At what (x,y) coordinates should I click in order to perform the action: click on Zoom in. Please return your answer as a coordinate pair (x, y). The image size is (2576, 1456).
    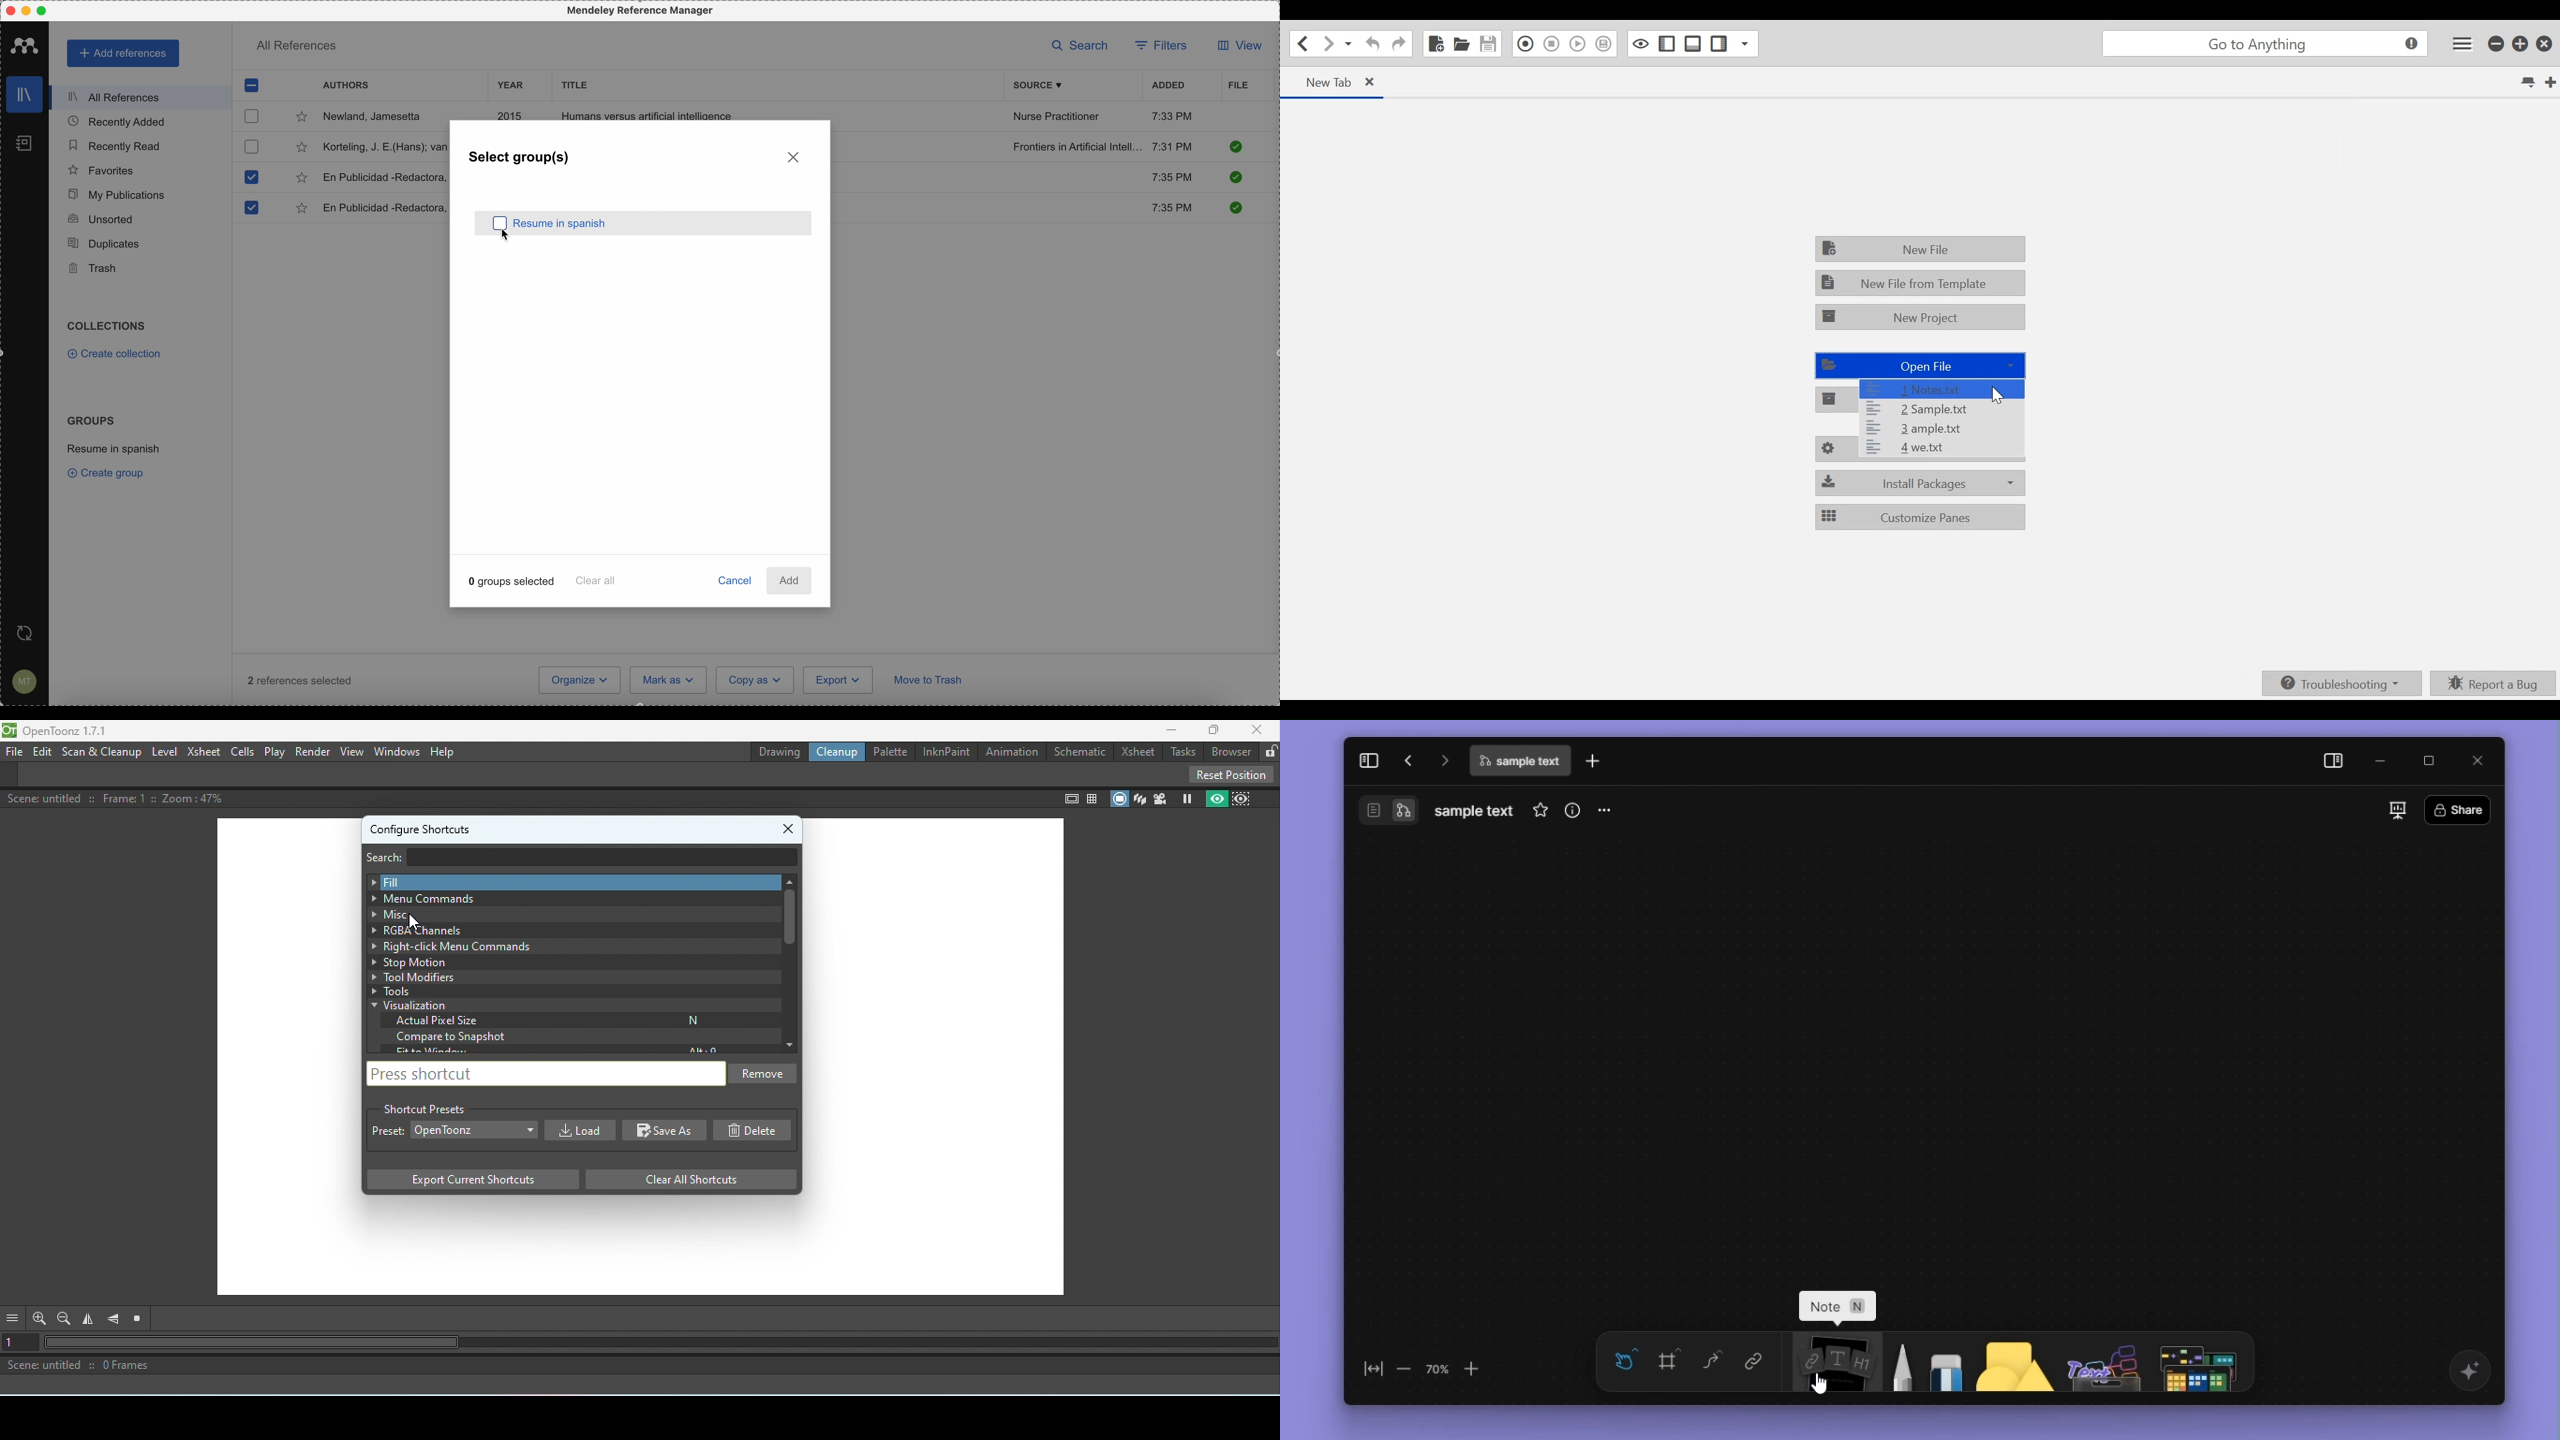
    Looking at the image, I should click on (1482, 1368).